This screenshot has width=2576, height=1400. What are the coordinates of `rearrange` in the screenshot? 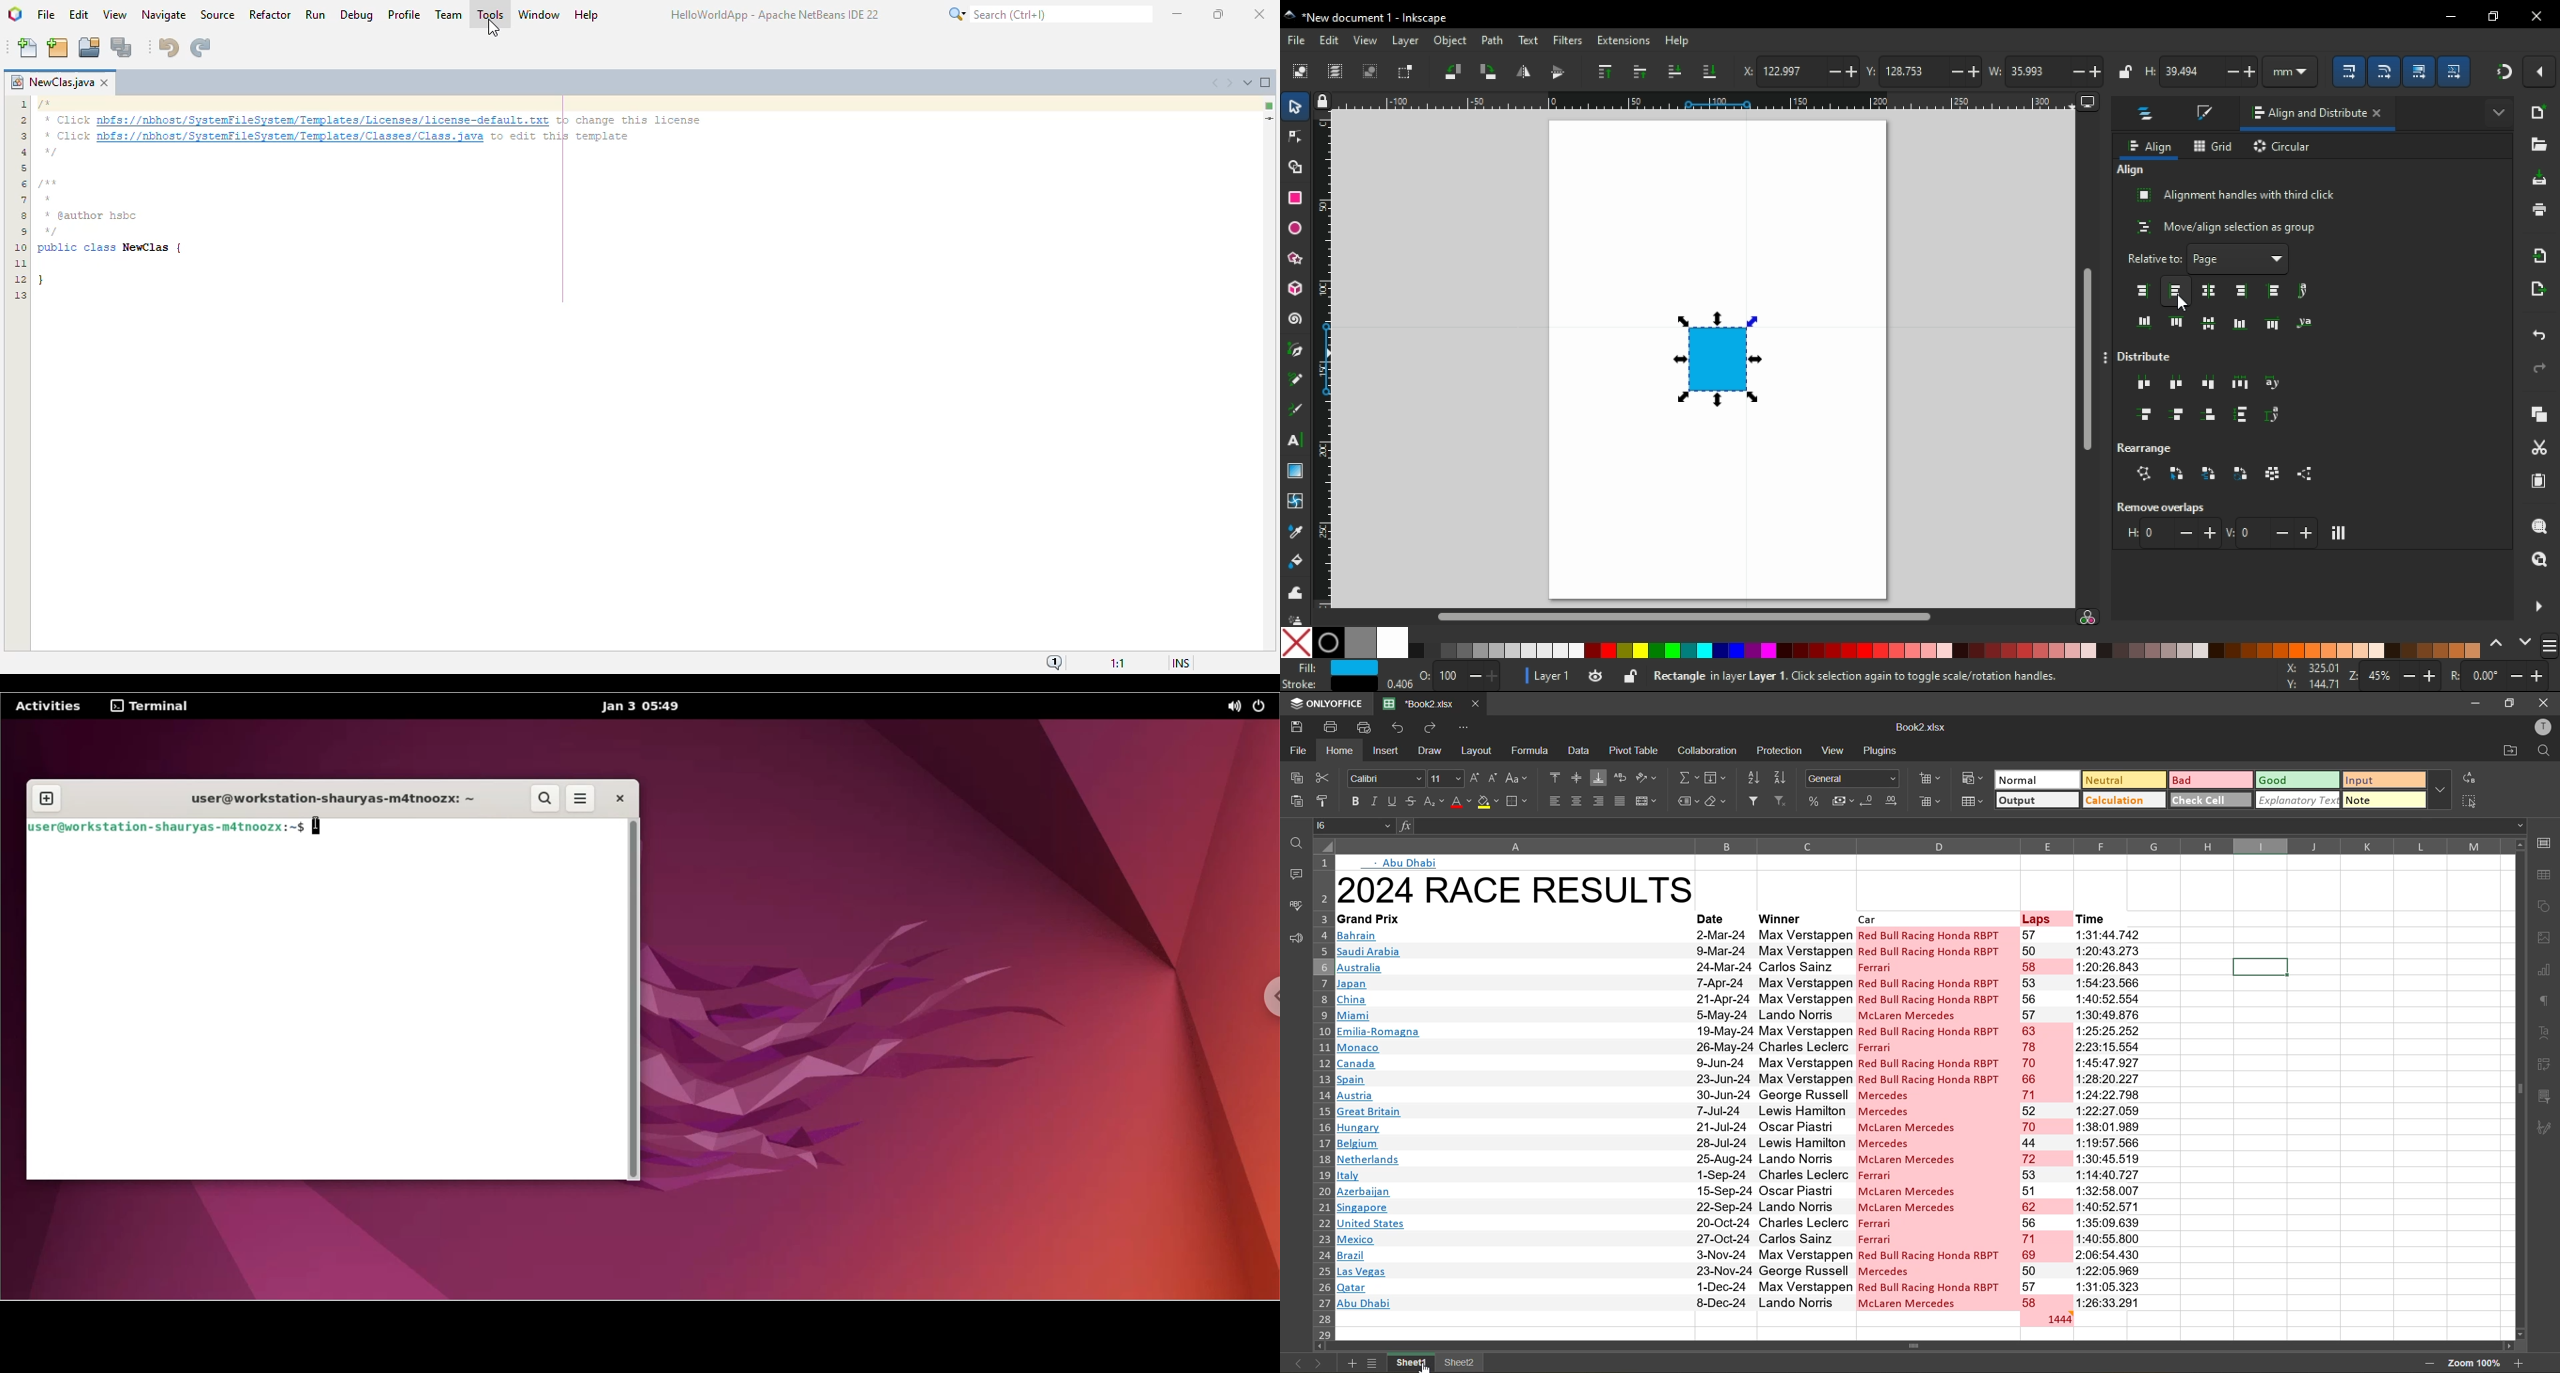 It's located at (2147, 448).